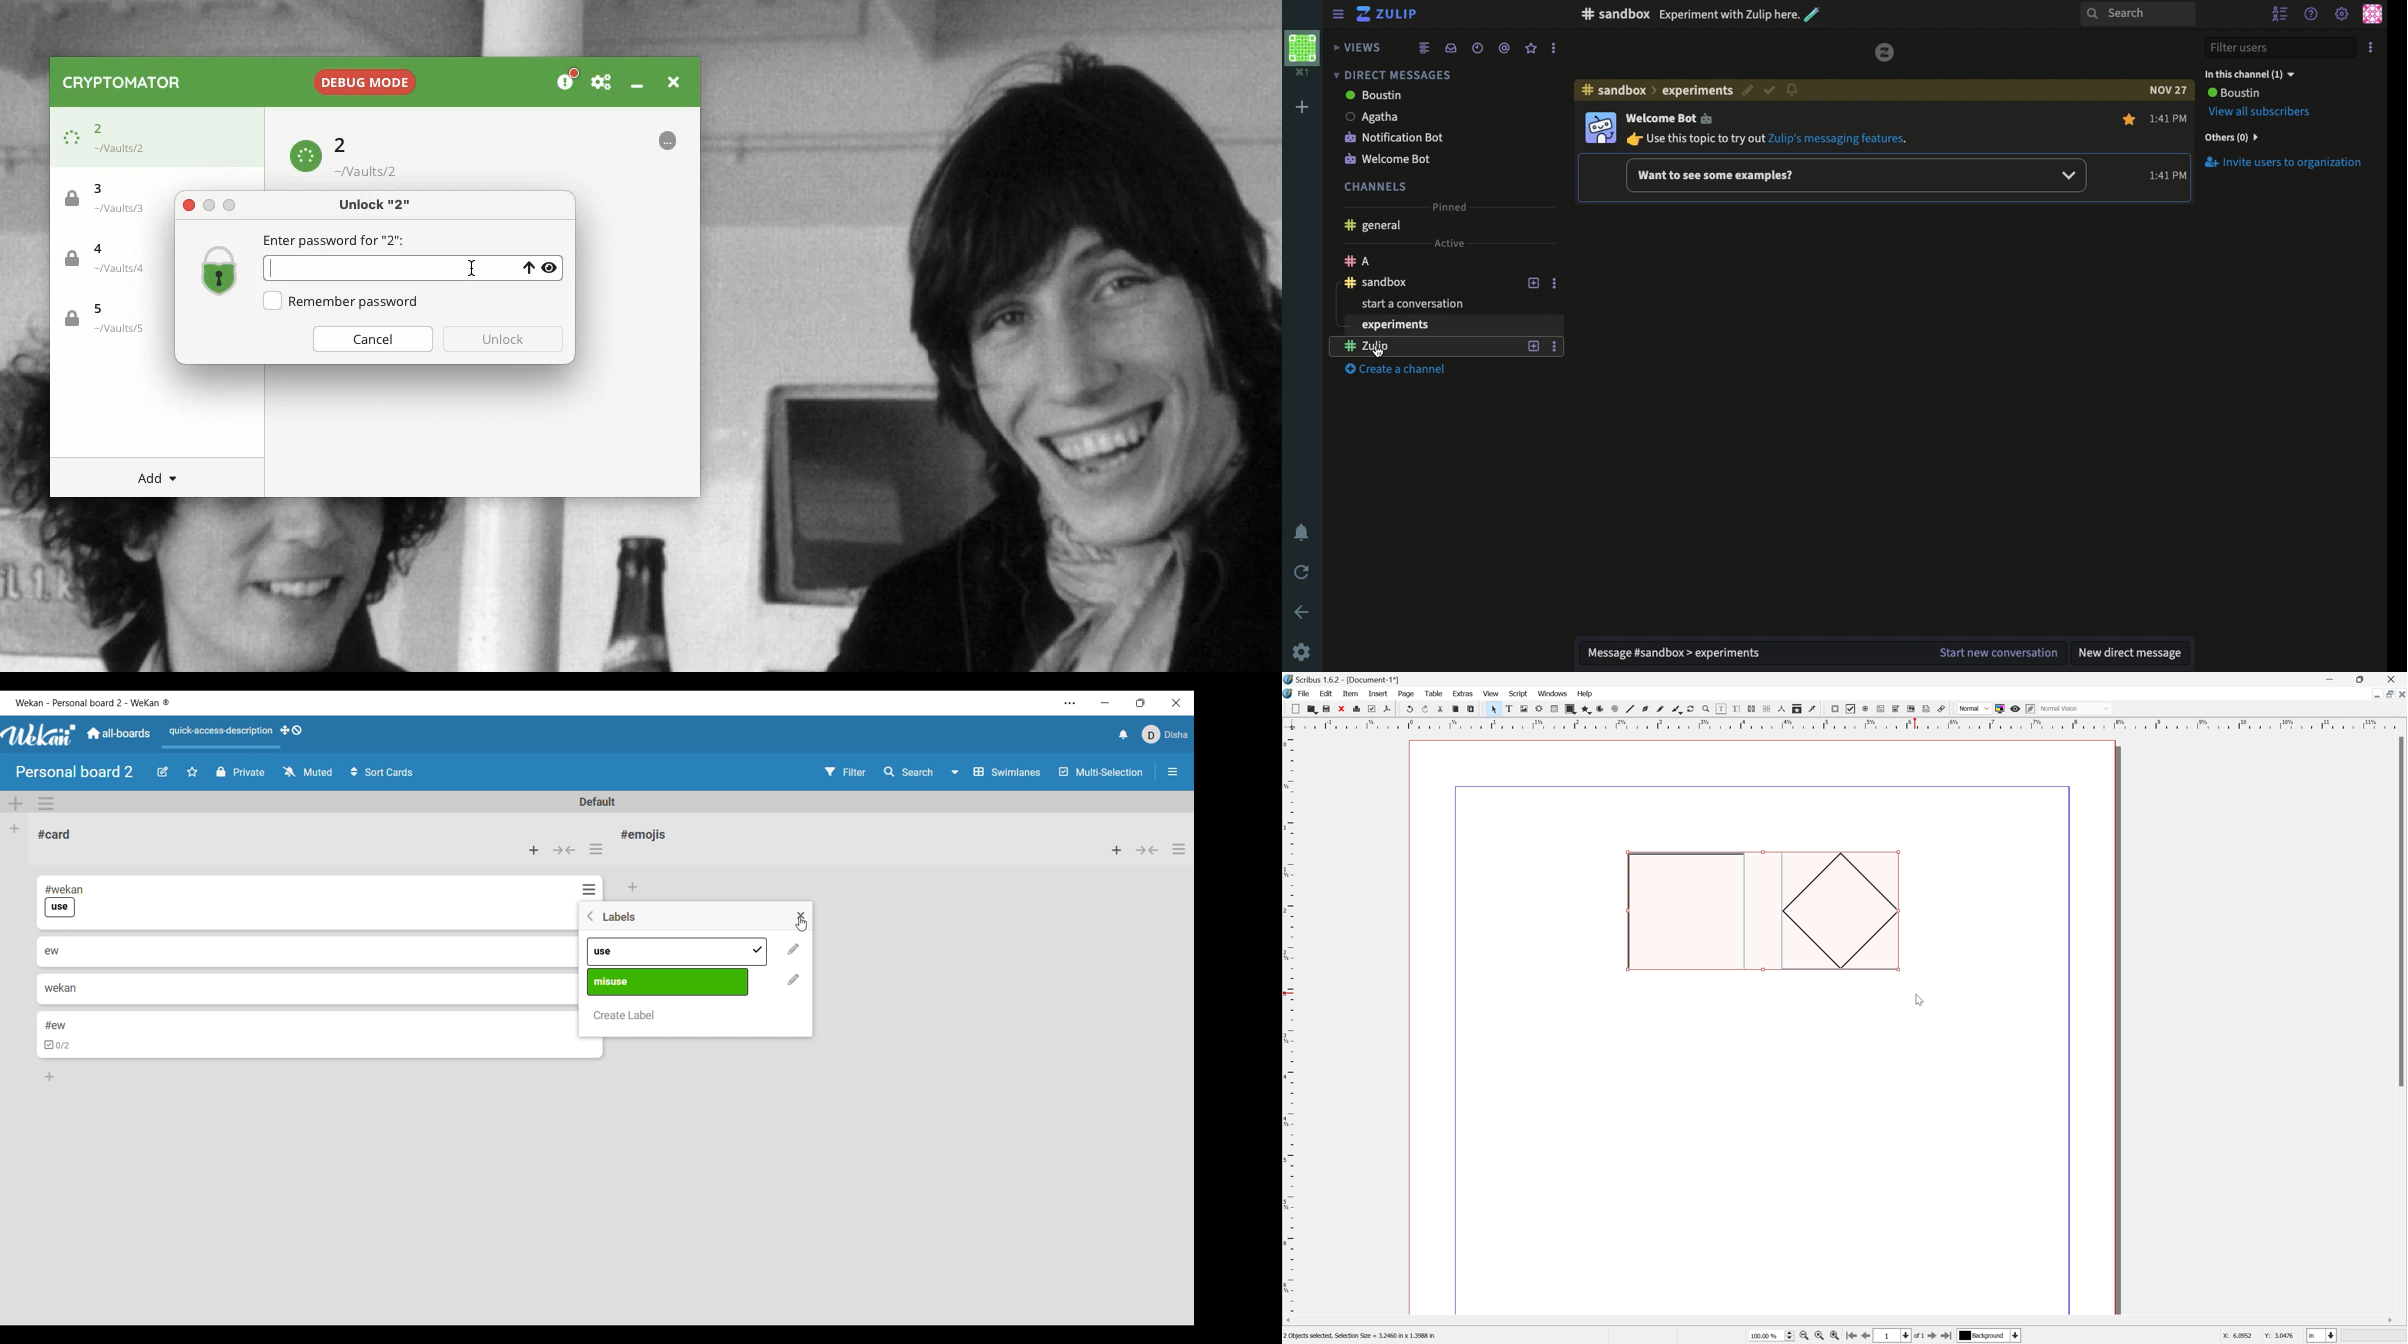 The width and height of the screenshot is (2408, 1344). What do you see at coordinates (1439, 709) in the screenshot?
I see `cut` at bounding box center [1439, 709].